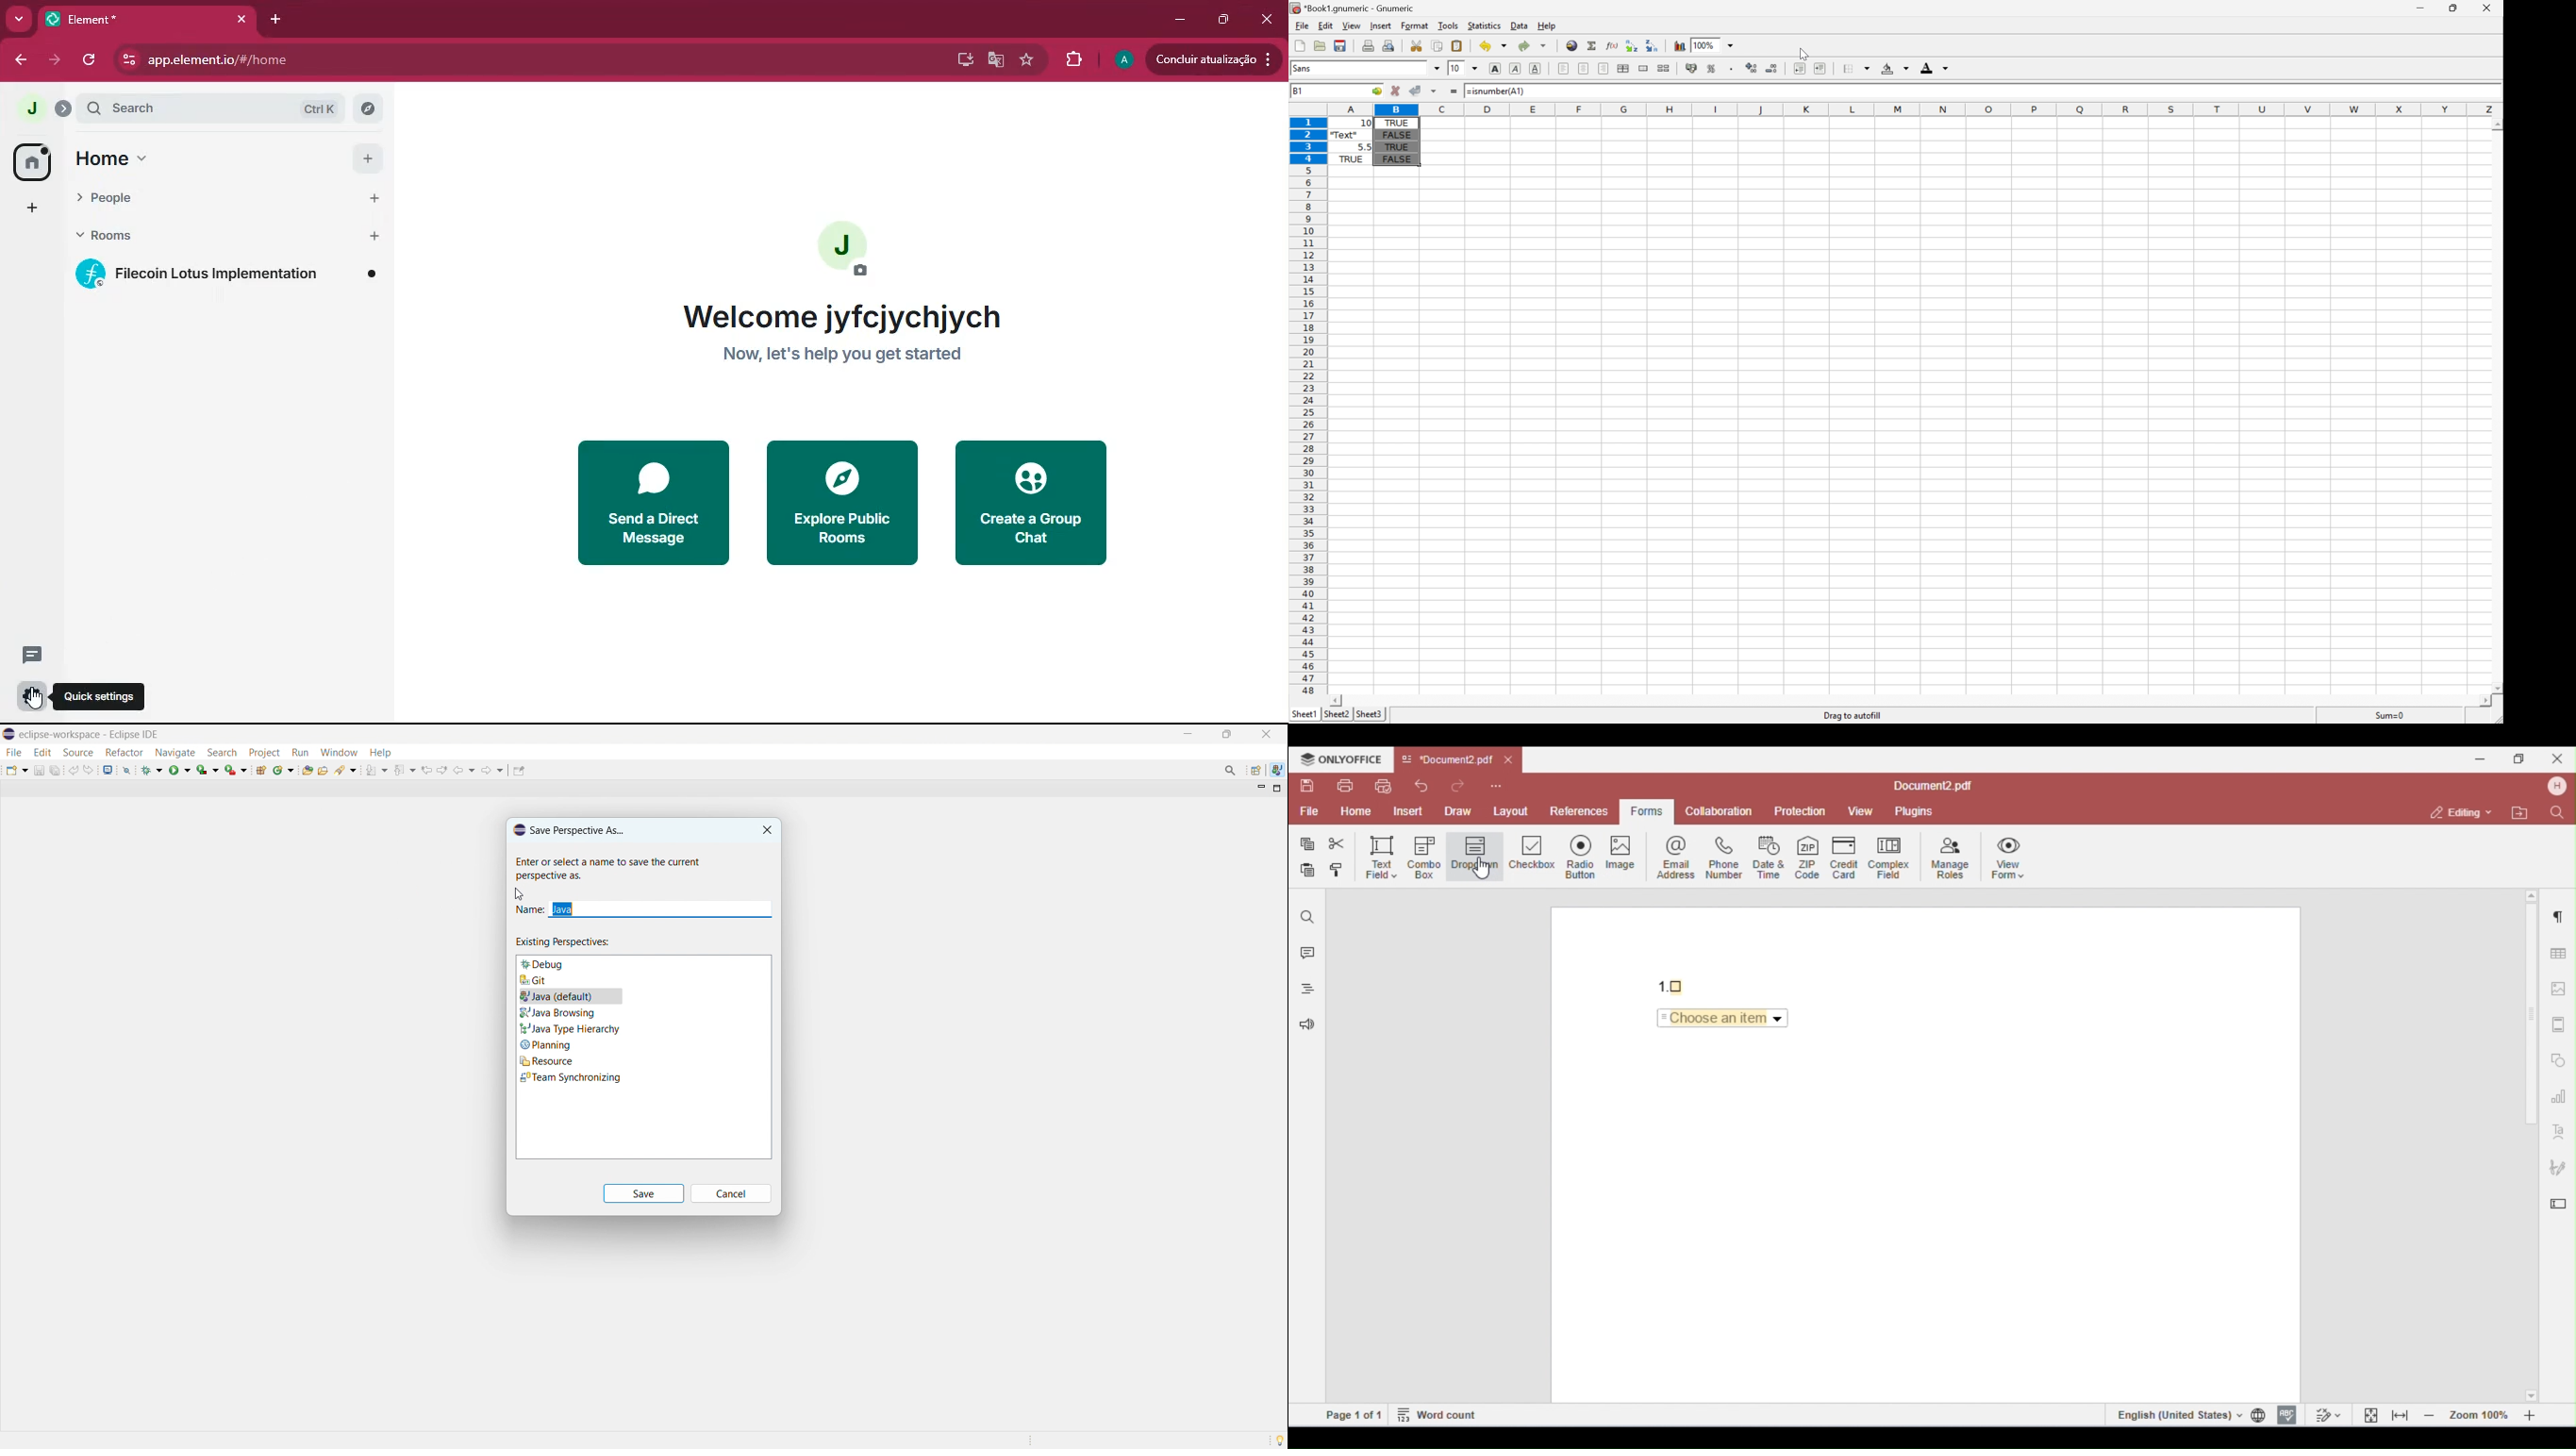 Image resolution: width=2576 pixels, height=1456 pixels. What do you see at coordinates (1380, 25) in the screenshot?
I see `Insert` at bounding box center [1380, 25].